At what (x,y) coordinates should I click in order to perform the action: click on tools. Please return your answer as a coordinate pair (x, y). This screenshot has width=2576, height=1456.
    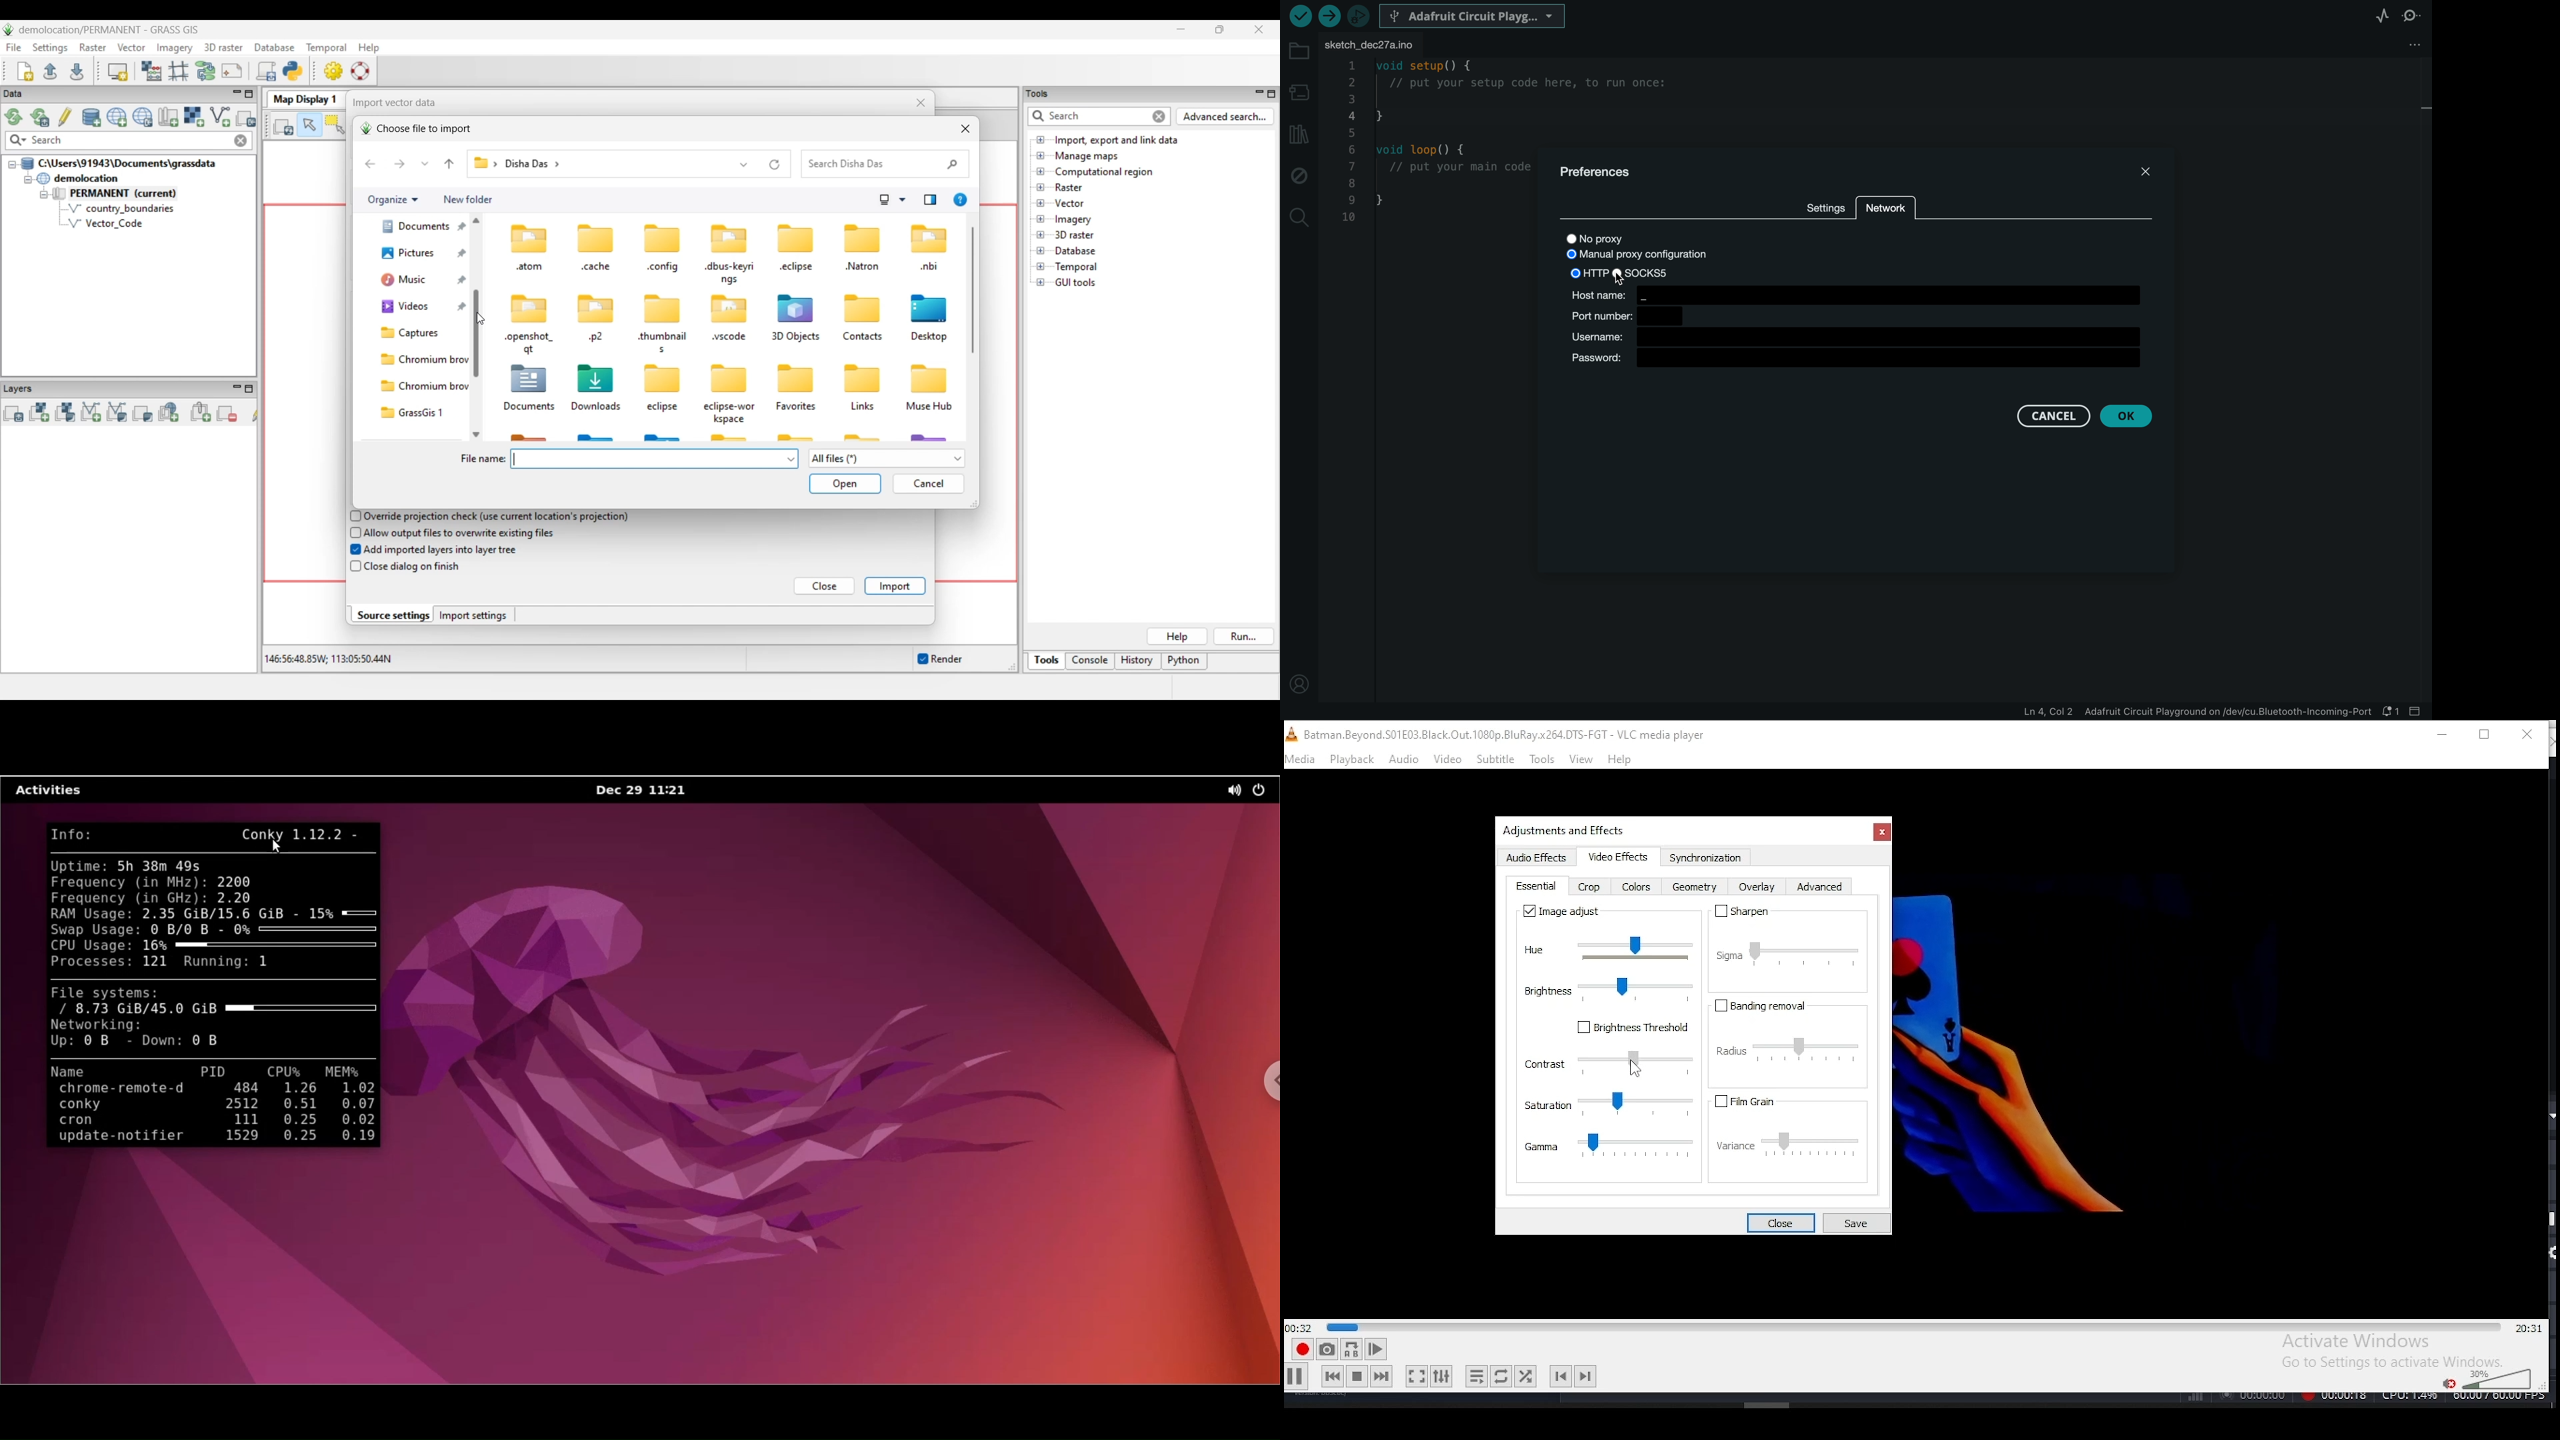
    Looking at the image, I should click on (1542, 759).